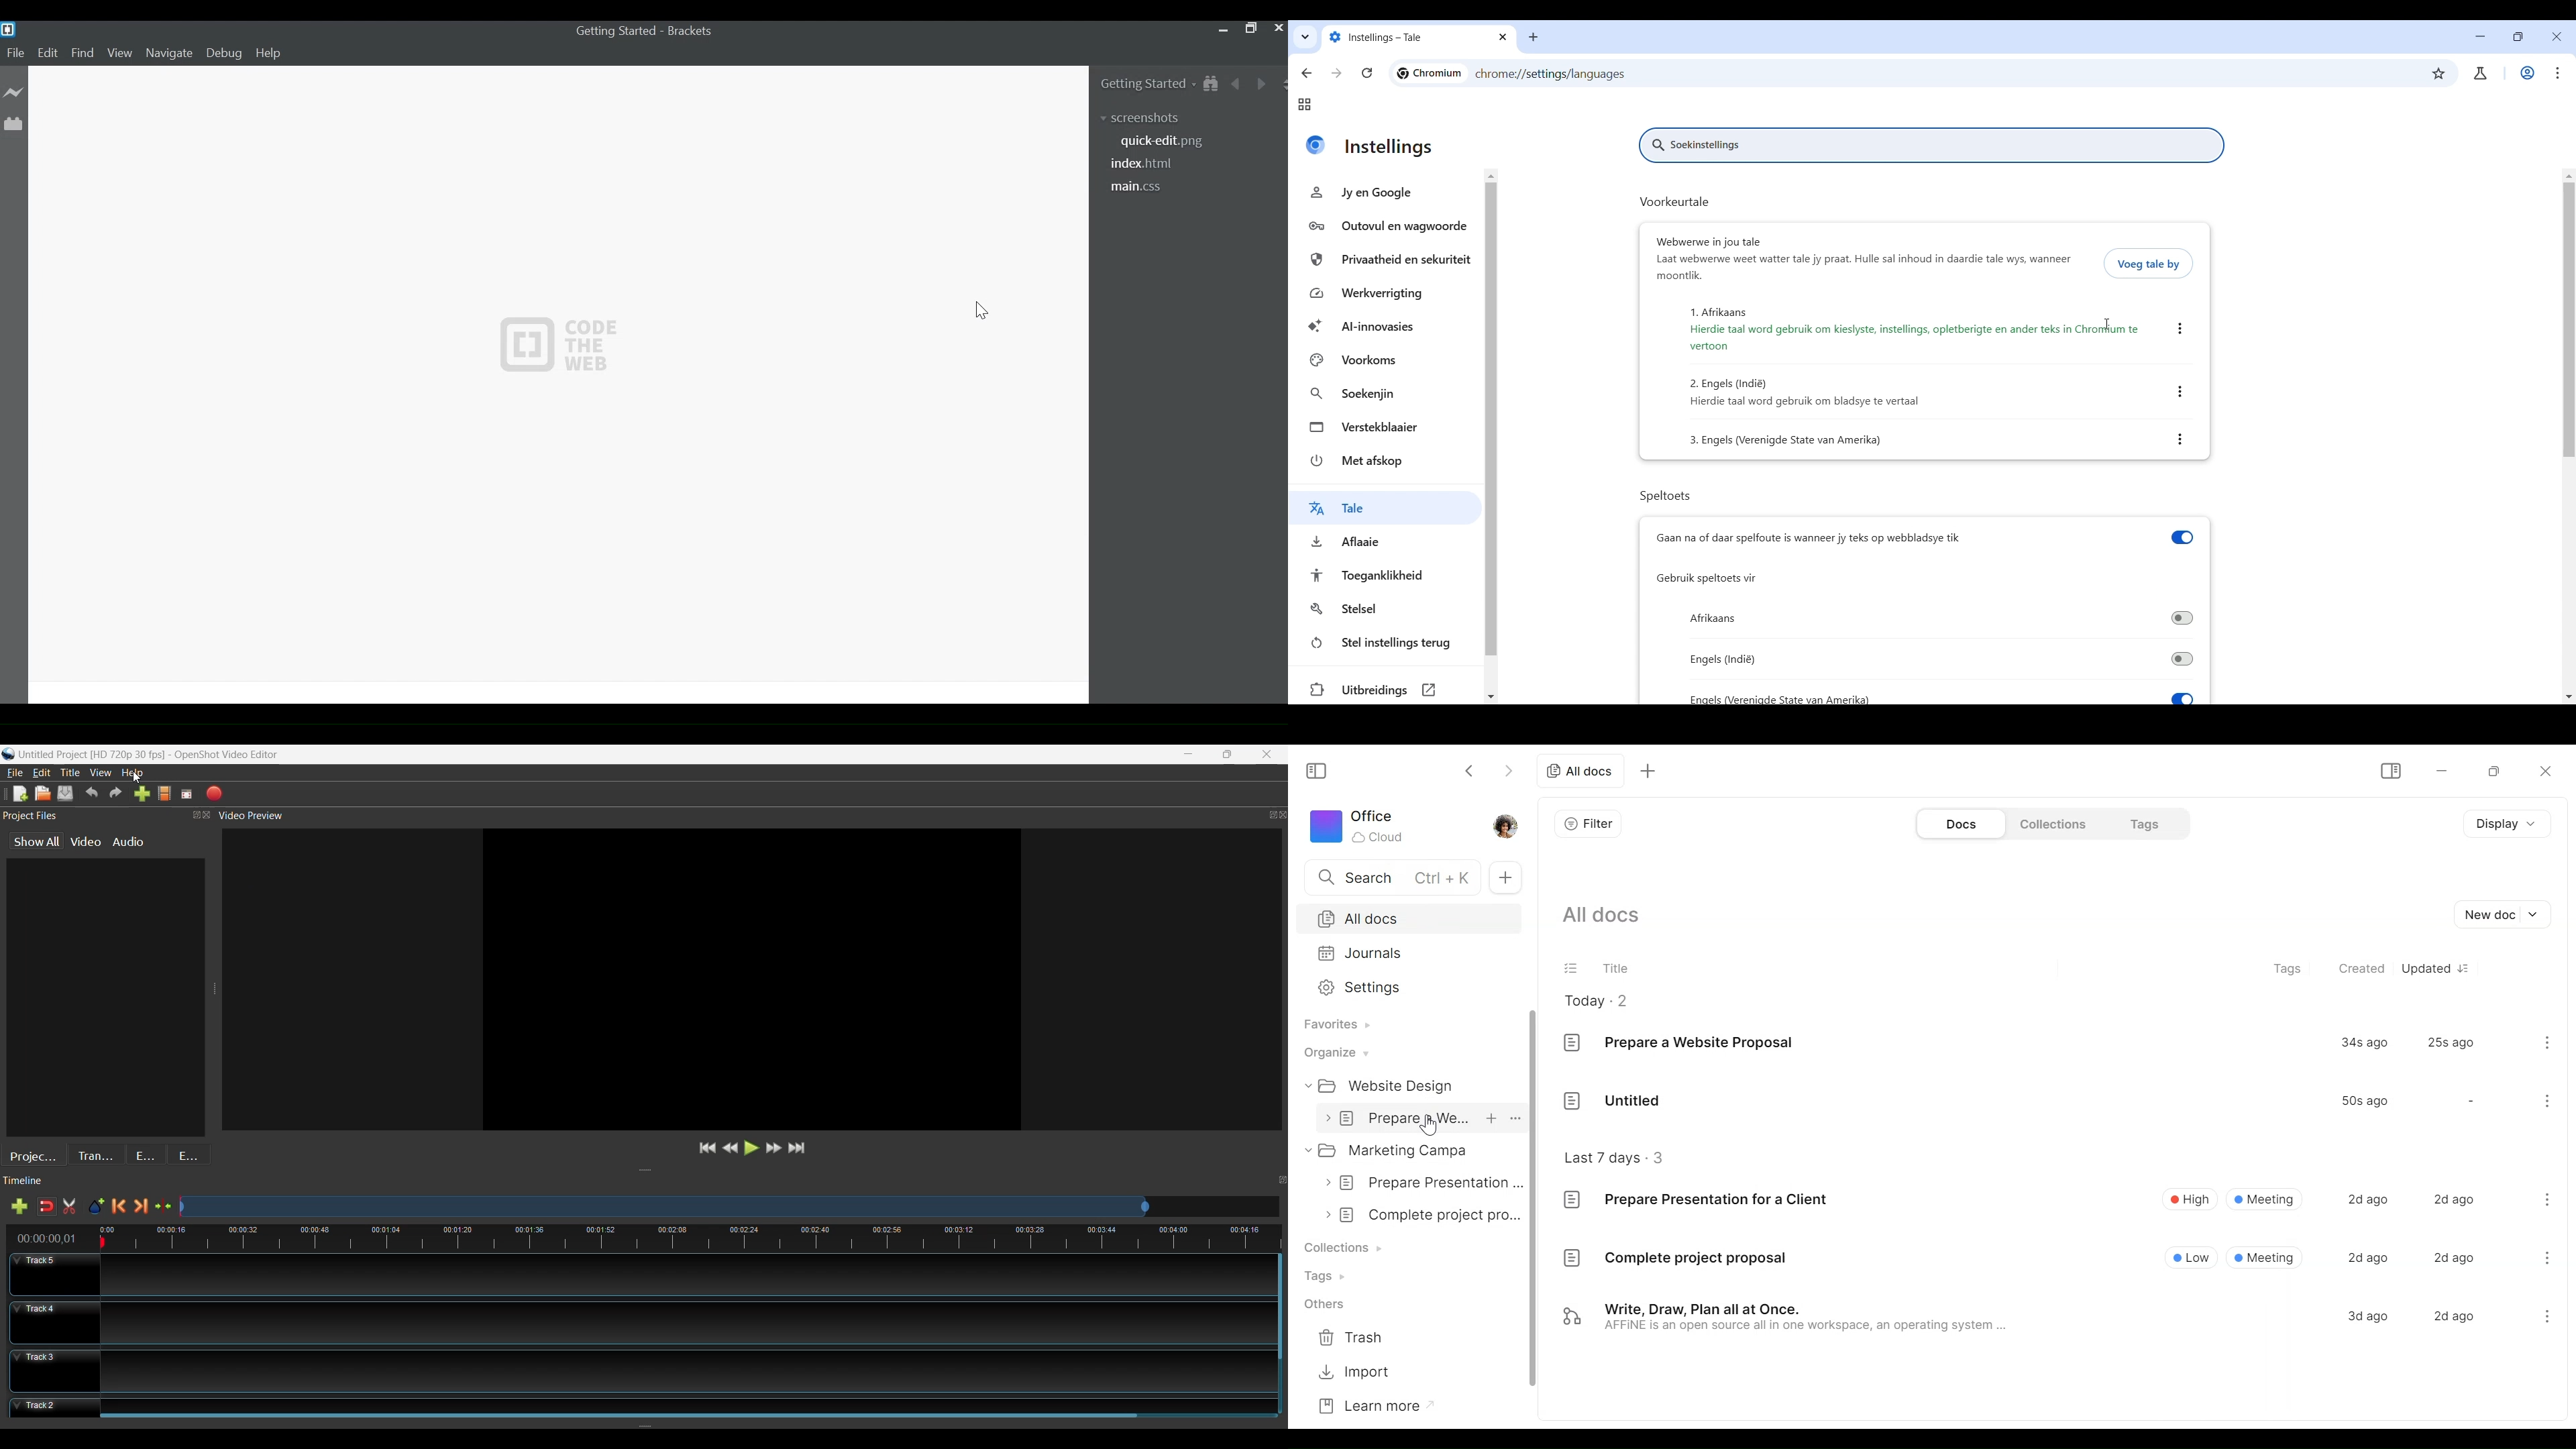 The image size is (2576, 1456). What do you see at coordinates (2059, 1099) in the screenshot?
I see `Document` at bounding box center [2059, 1099].